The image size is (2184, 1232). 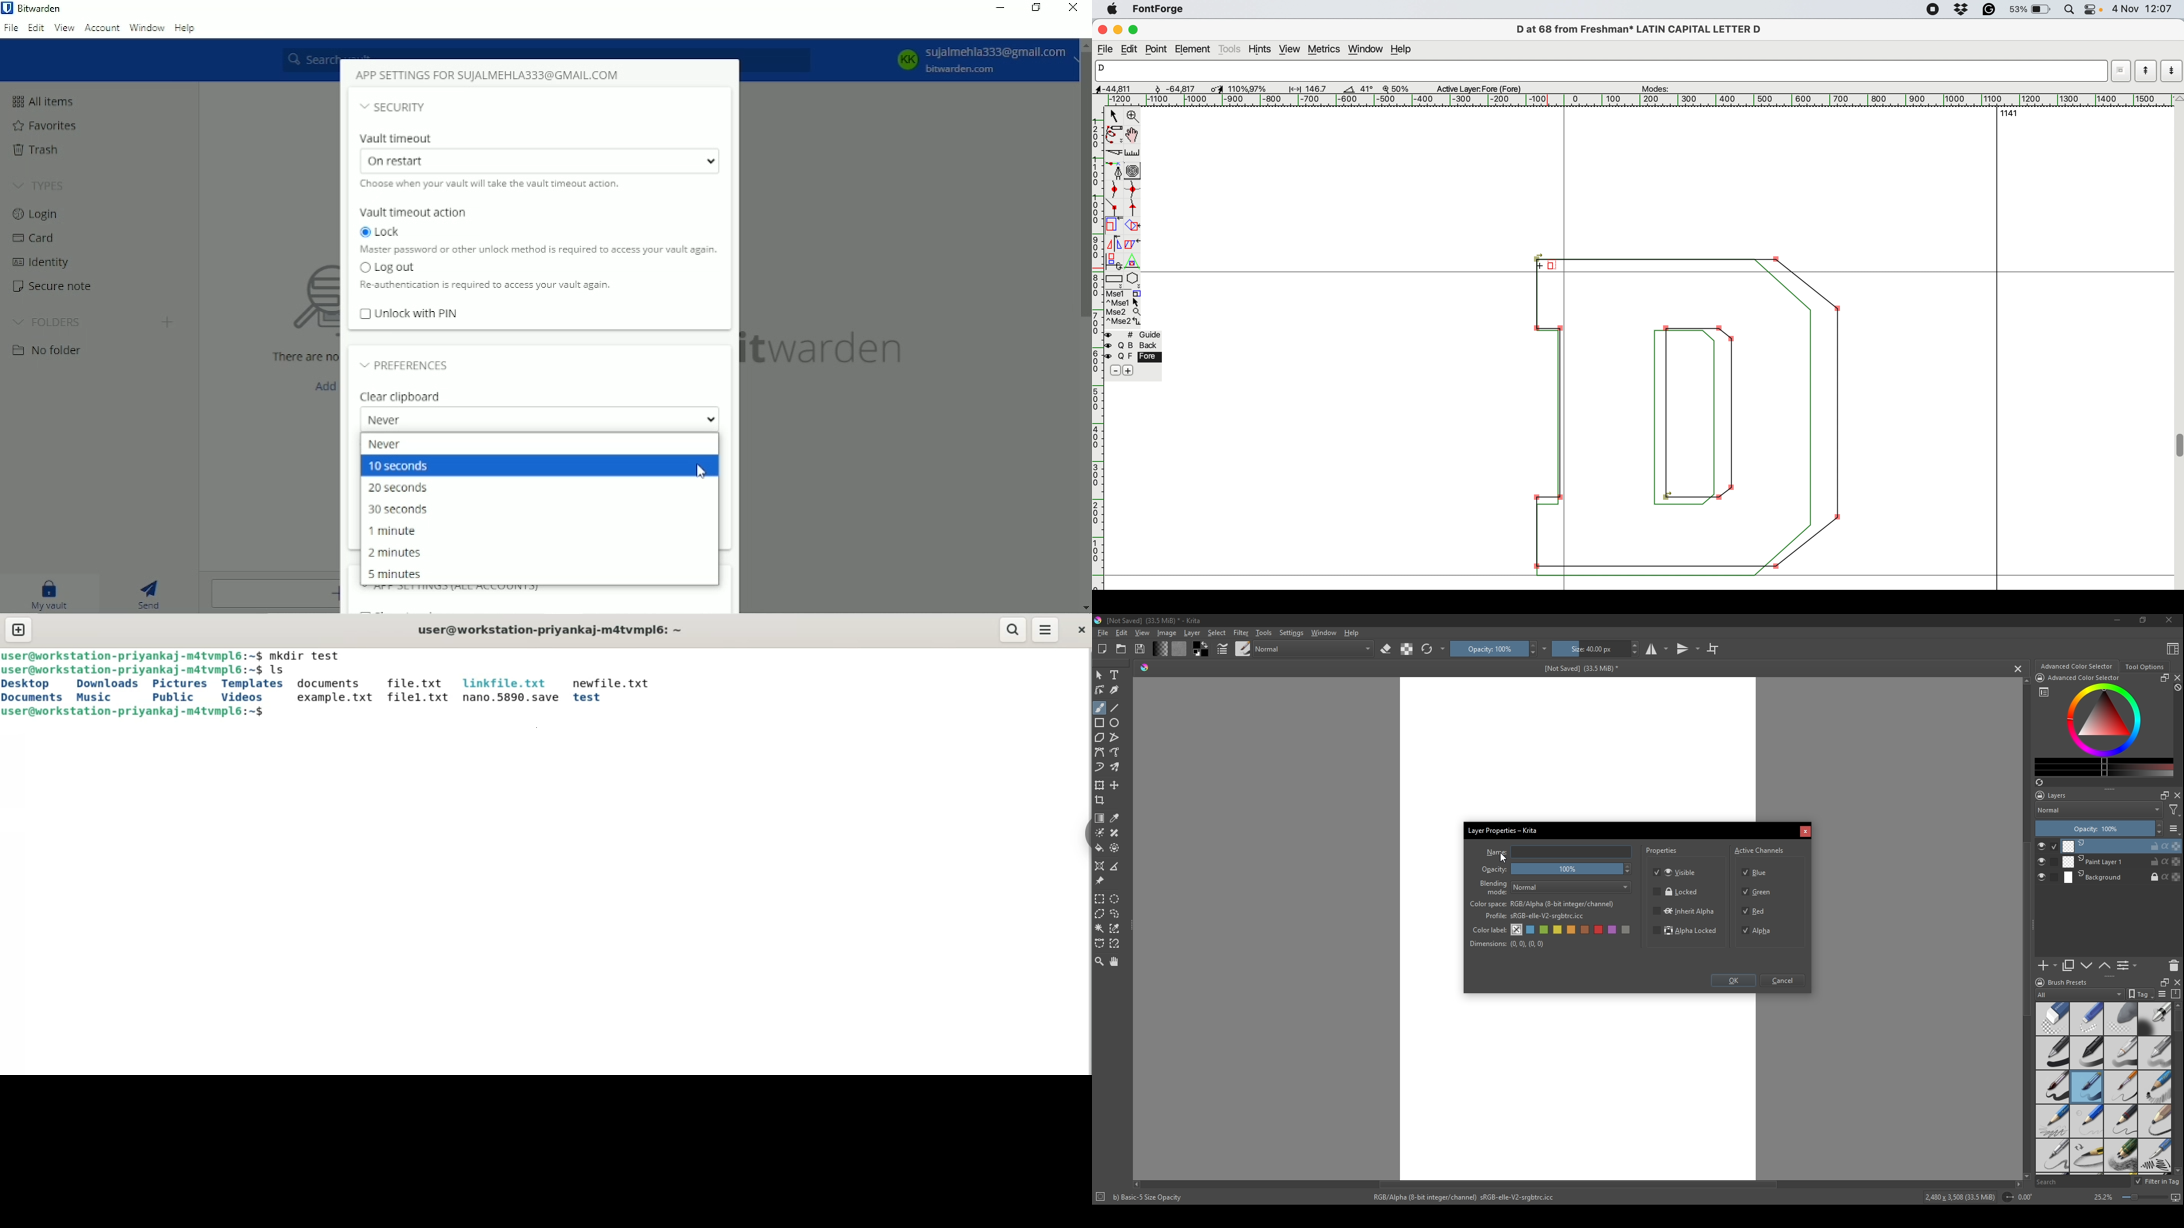 I want to click on Settings, so click(x=1291, y=633).